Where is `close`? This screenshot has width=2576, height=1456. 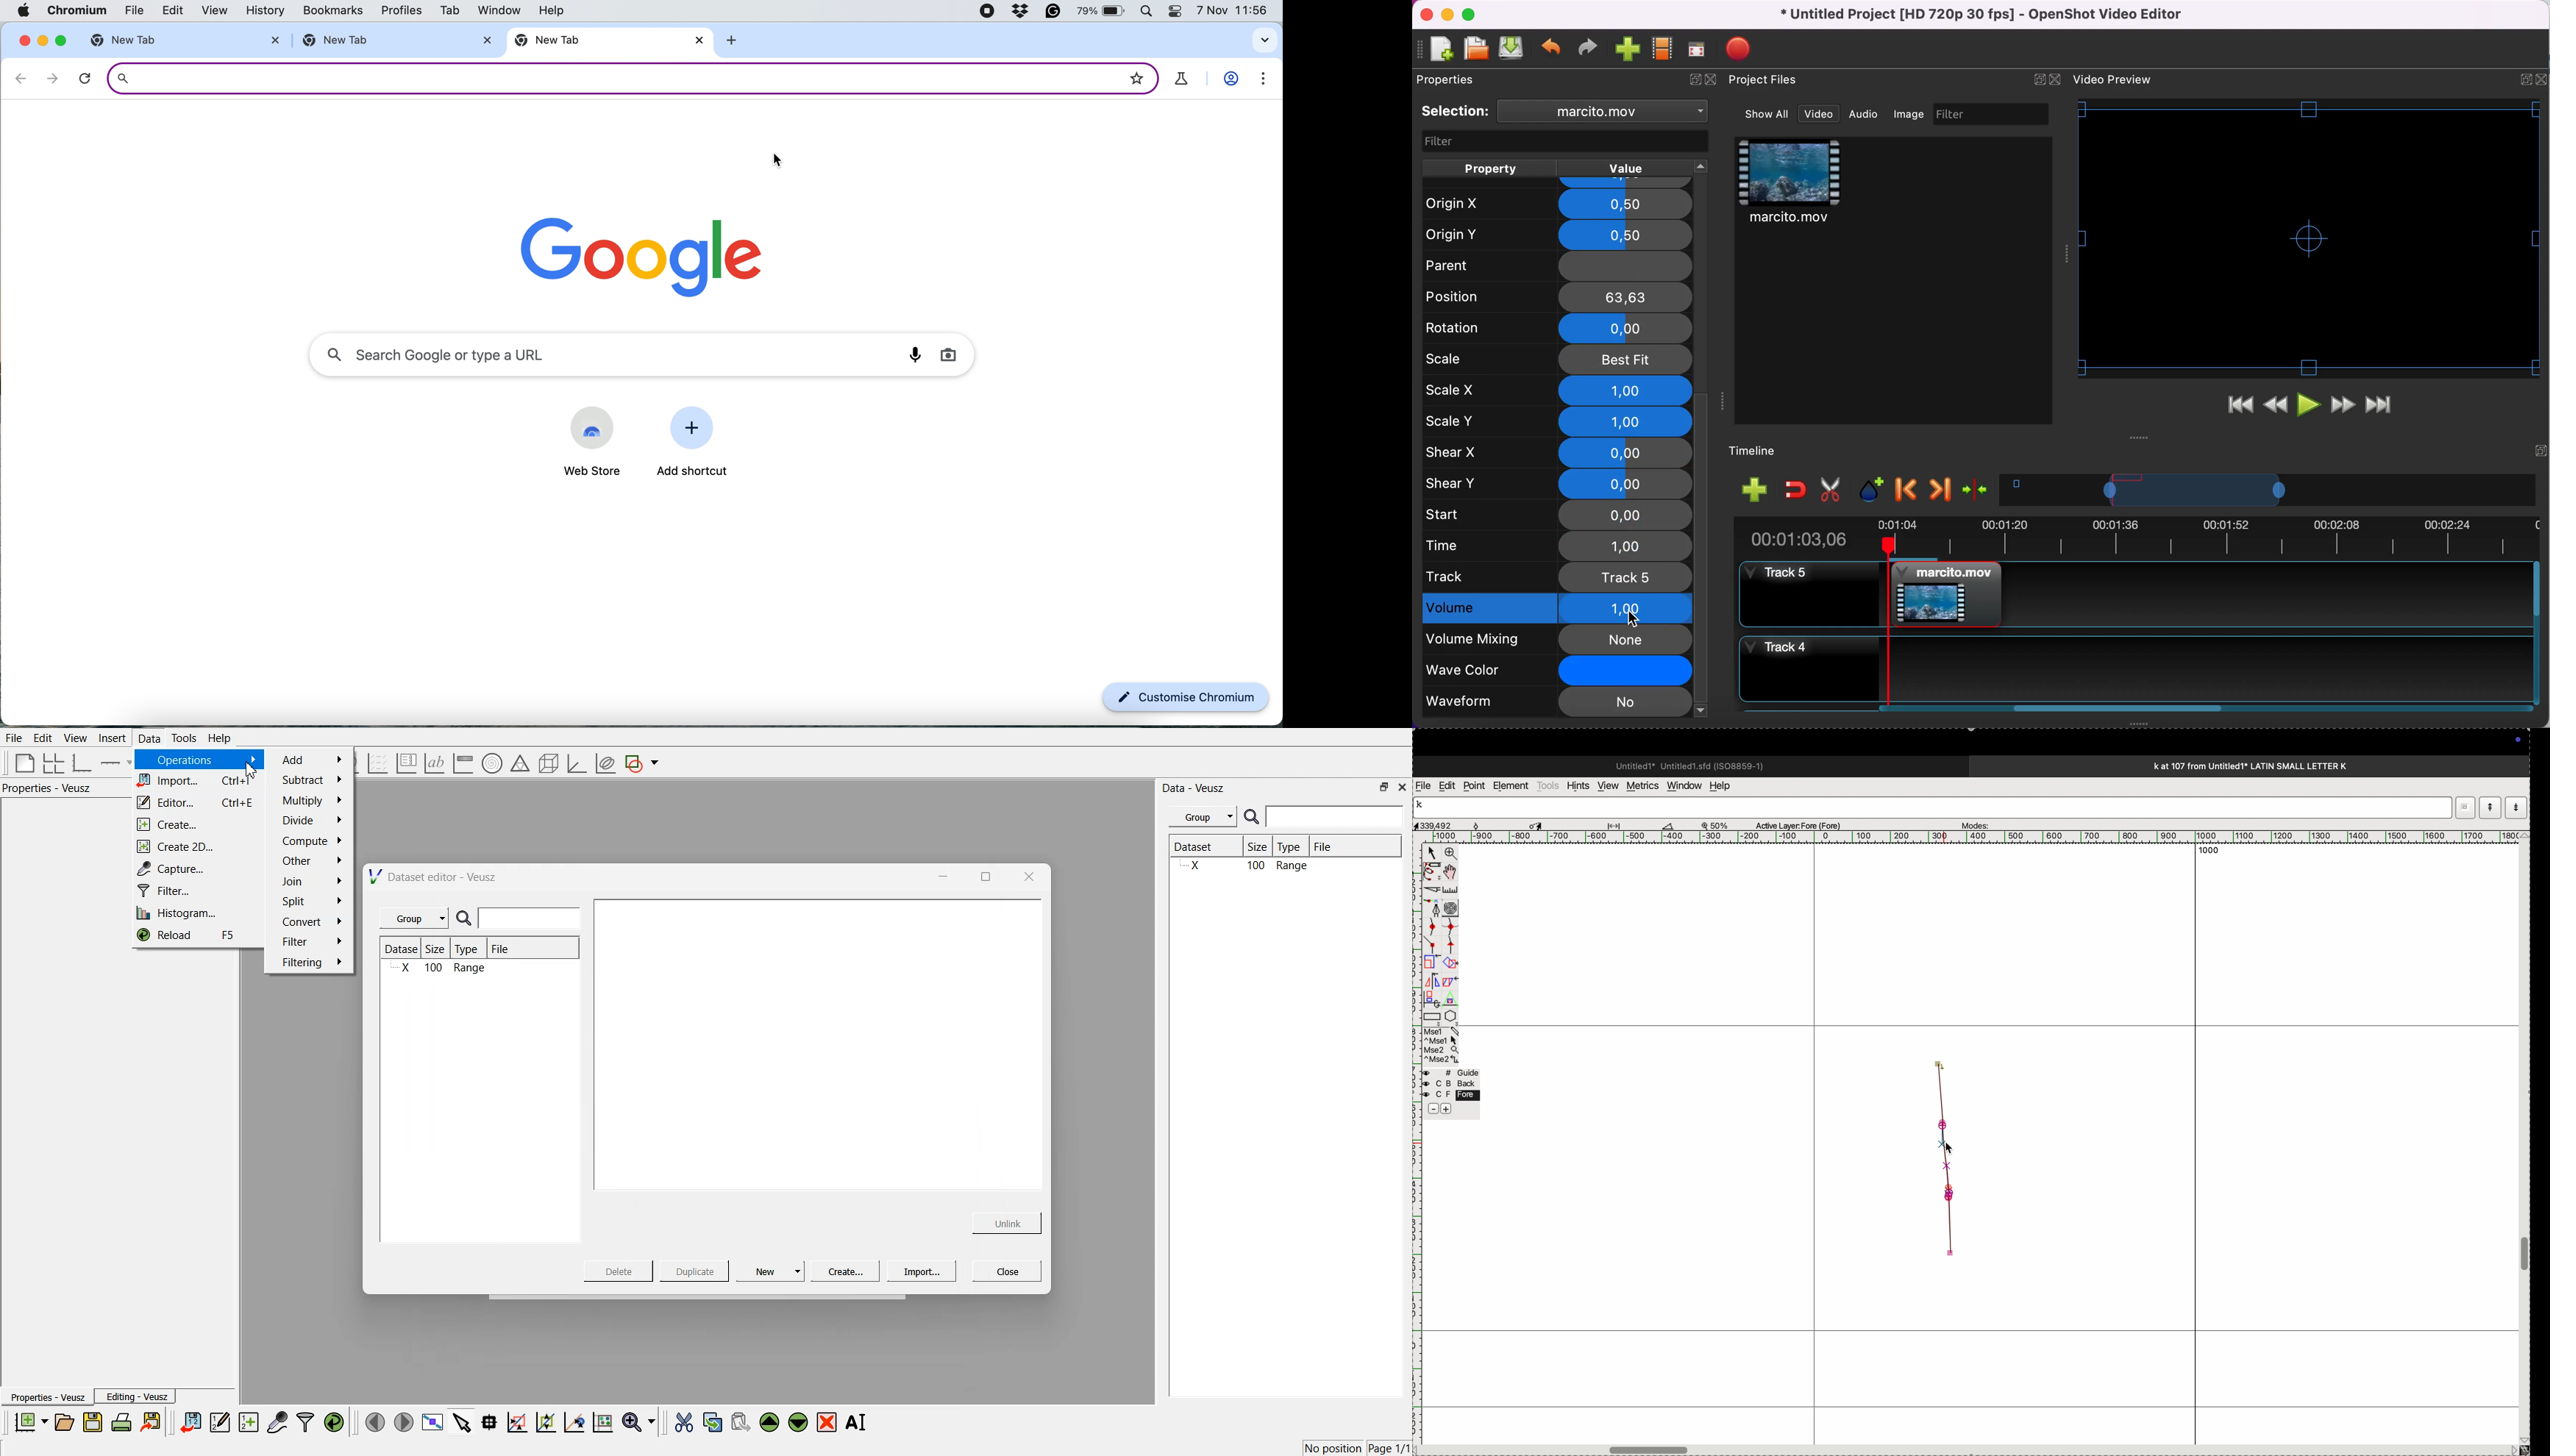
close is located at coordinates (701, 41).